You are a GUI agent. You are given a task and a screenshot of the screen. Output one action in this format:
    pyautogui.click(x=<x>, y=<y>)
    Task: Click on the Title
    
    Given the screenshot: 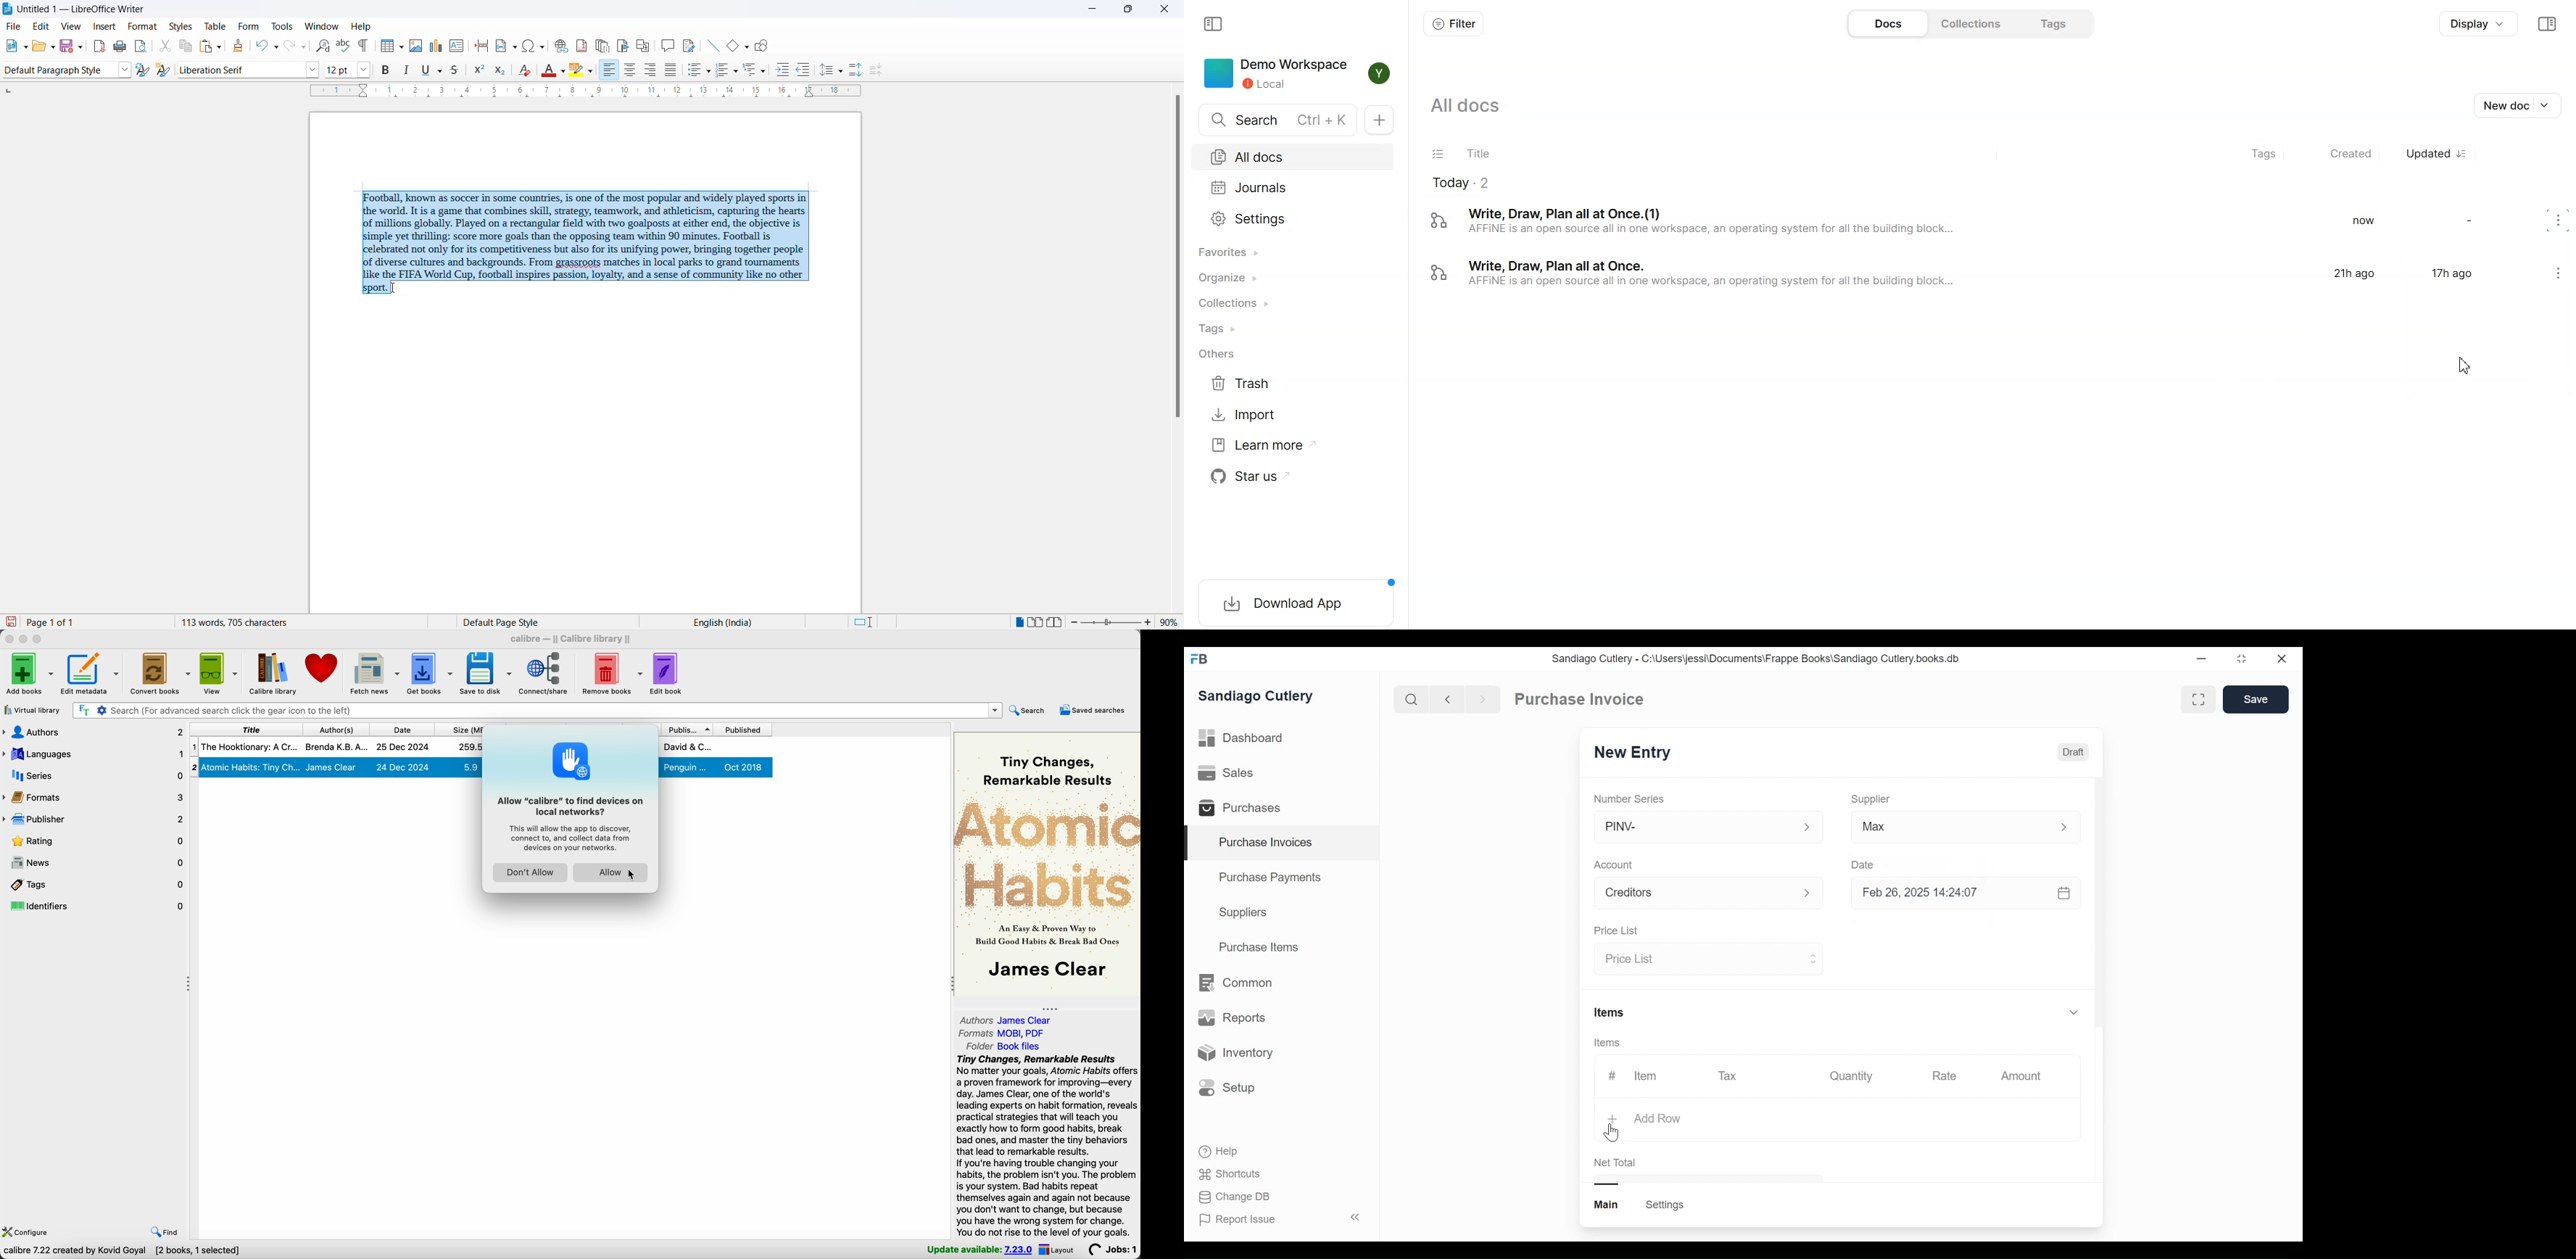 What is the action you would take?
    pyautogui.click(x=1480, y=154)
    